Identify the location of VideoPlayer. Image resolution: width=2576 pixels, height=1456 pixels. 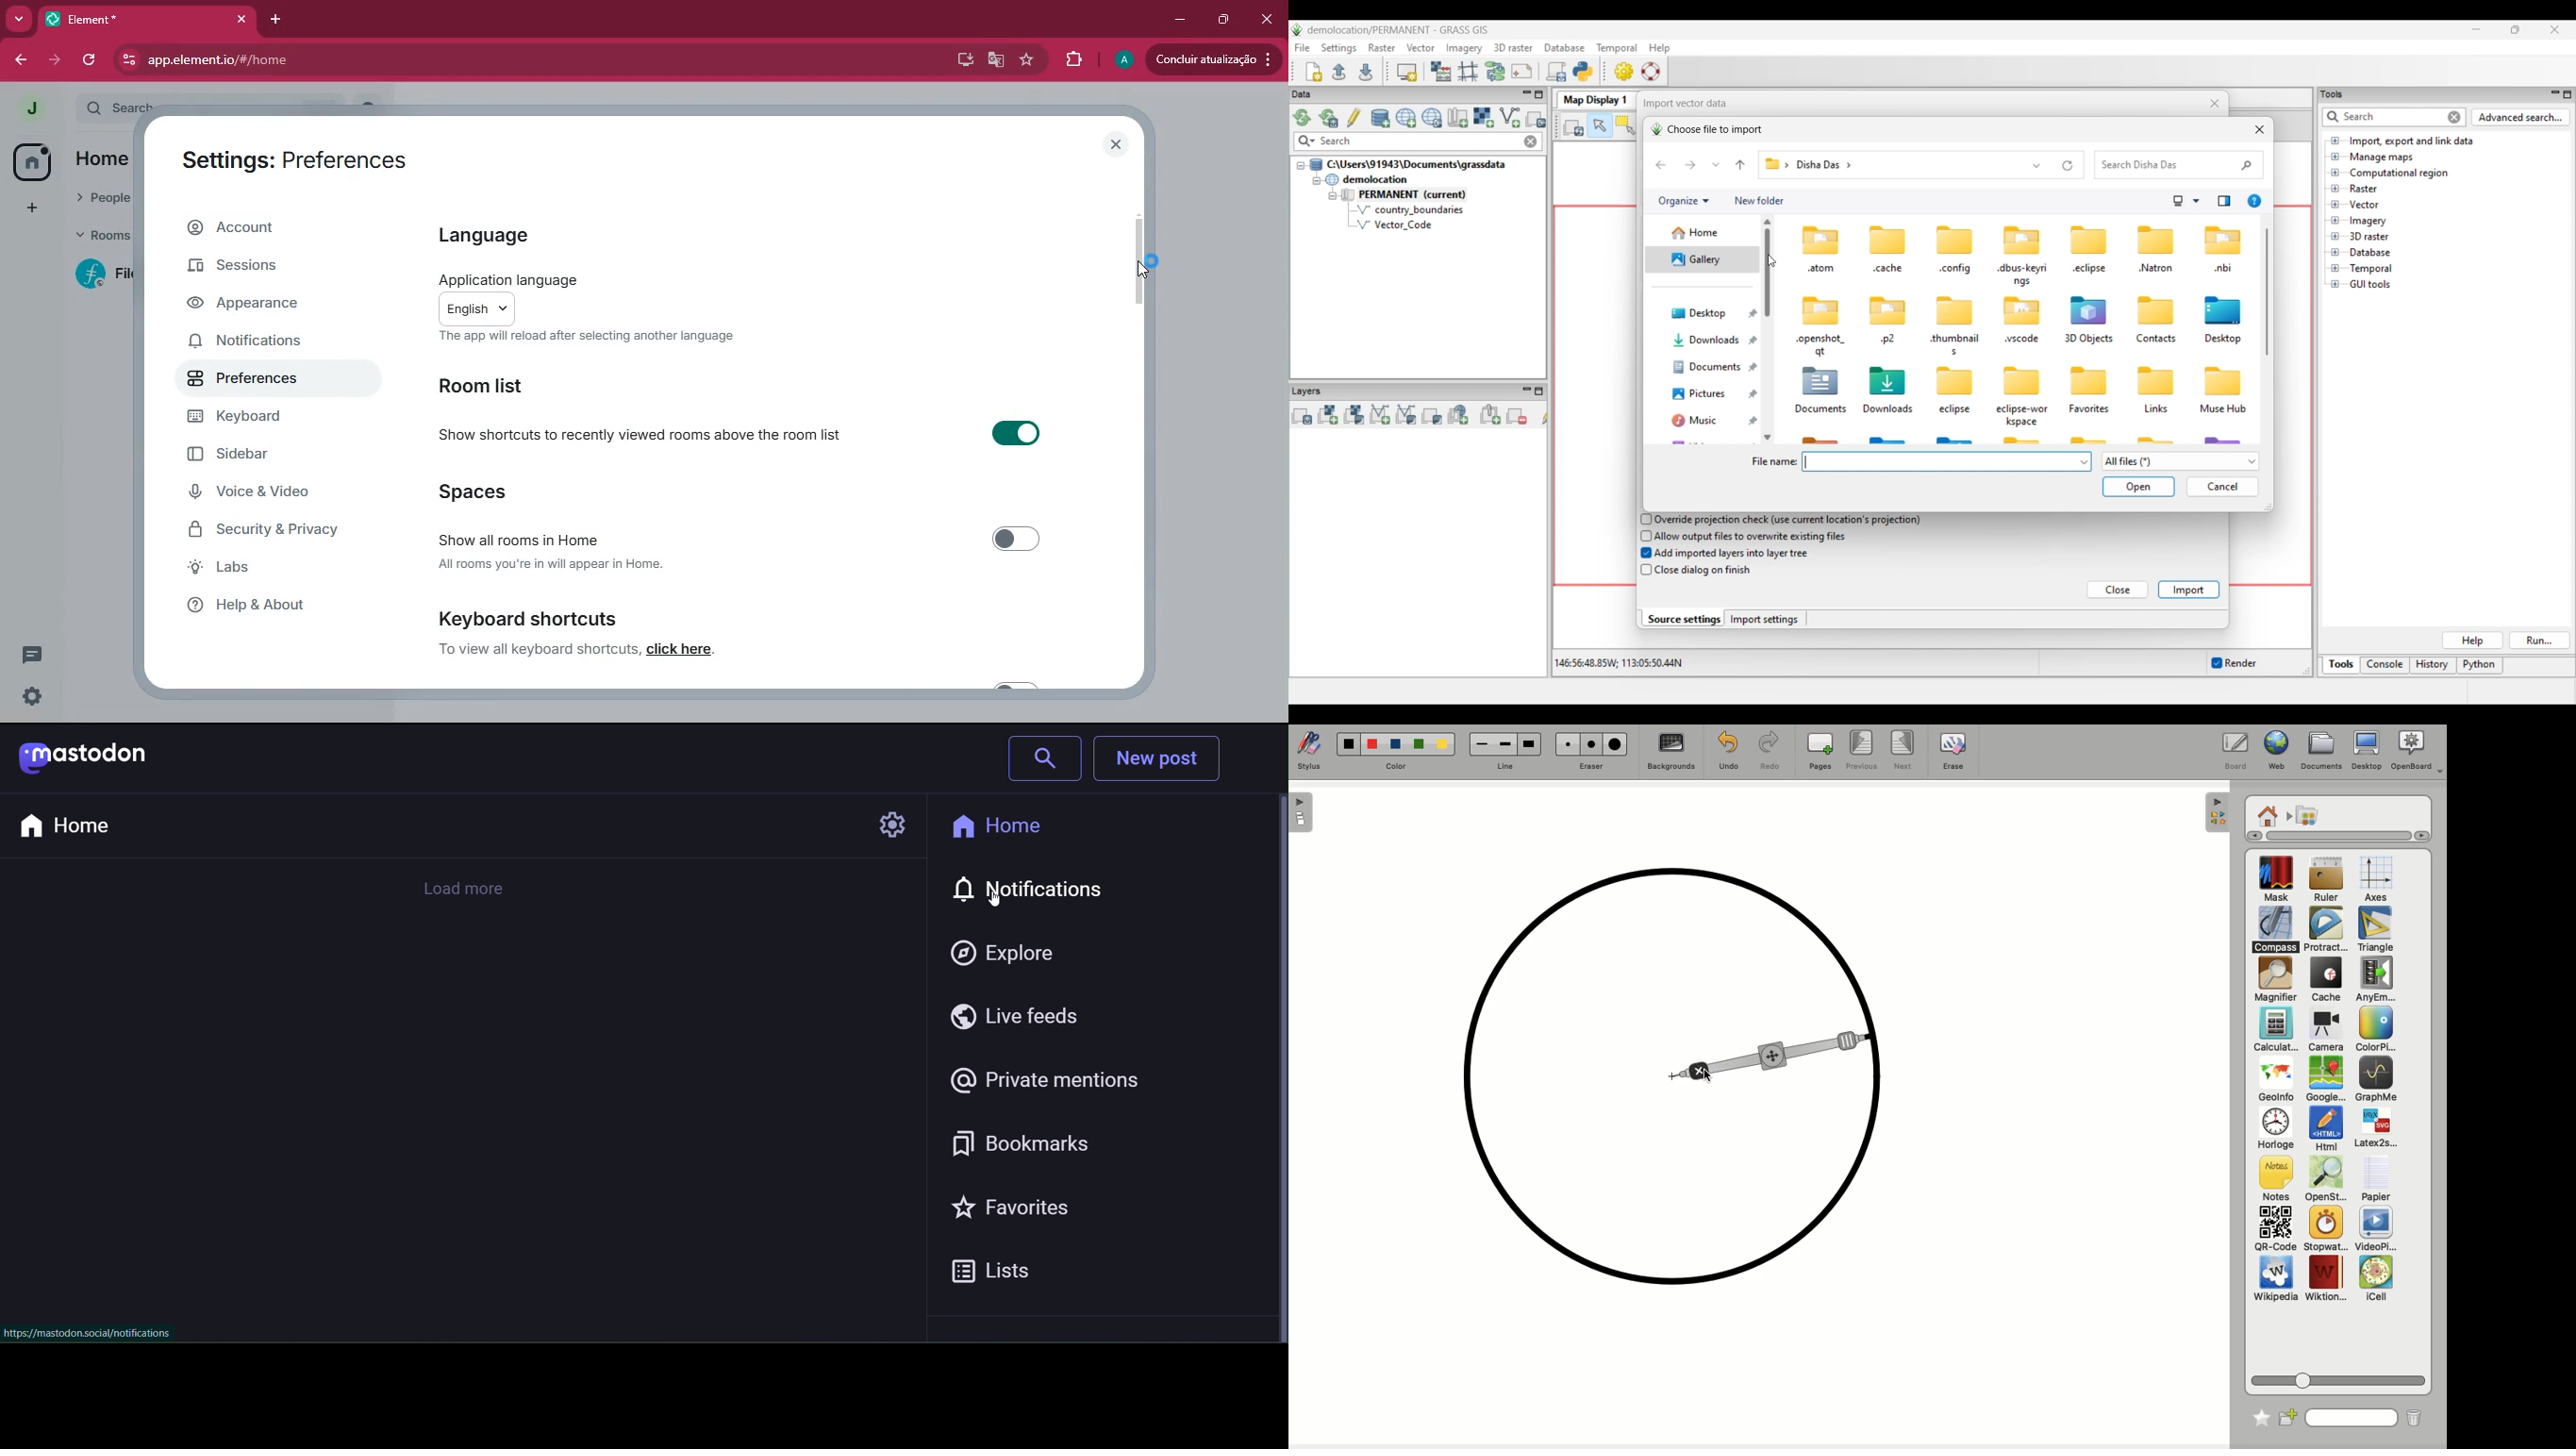
(2377, 1229).